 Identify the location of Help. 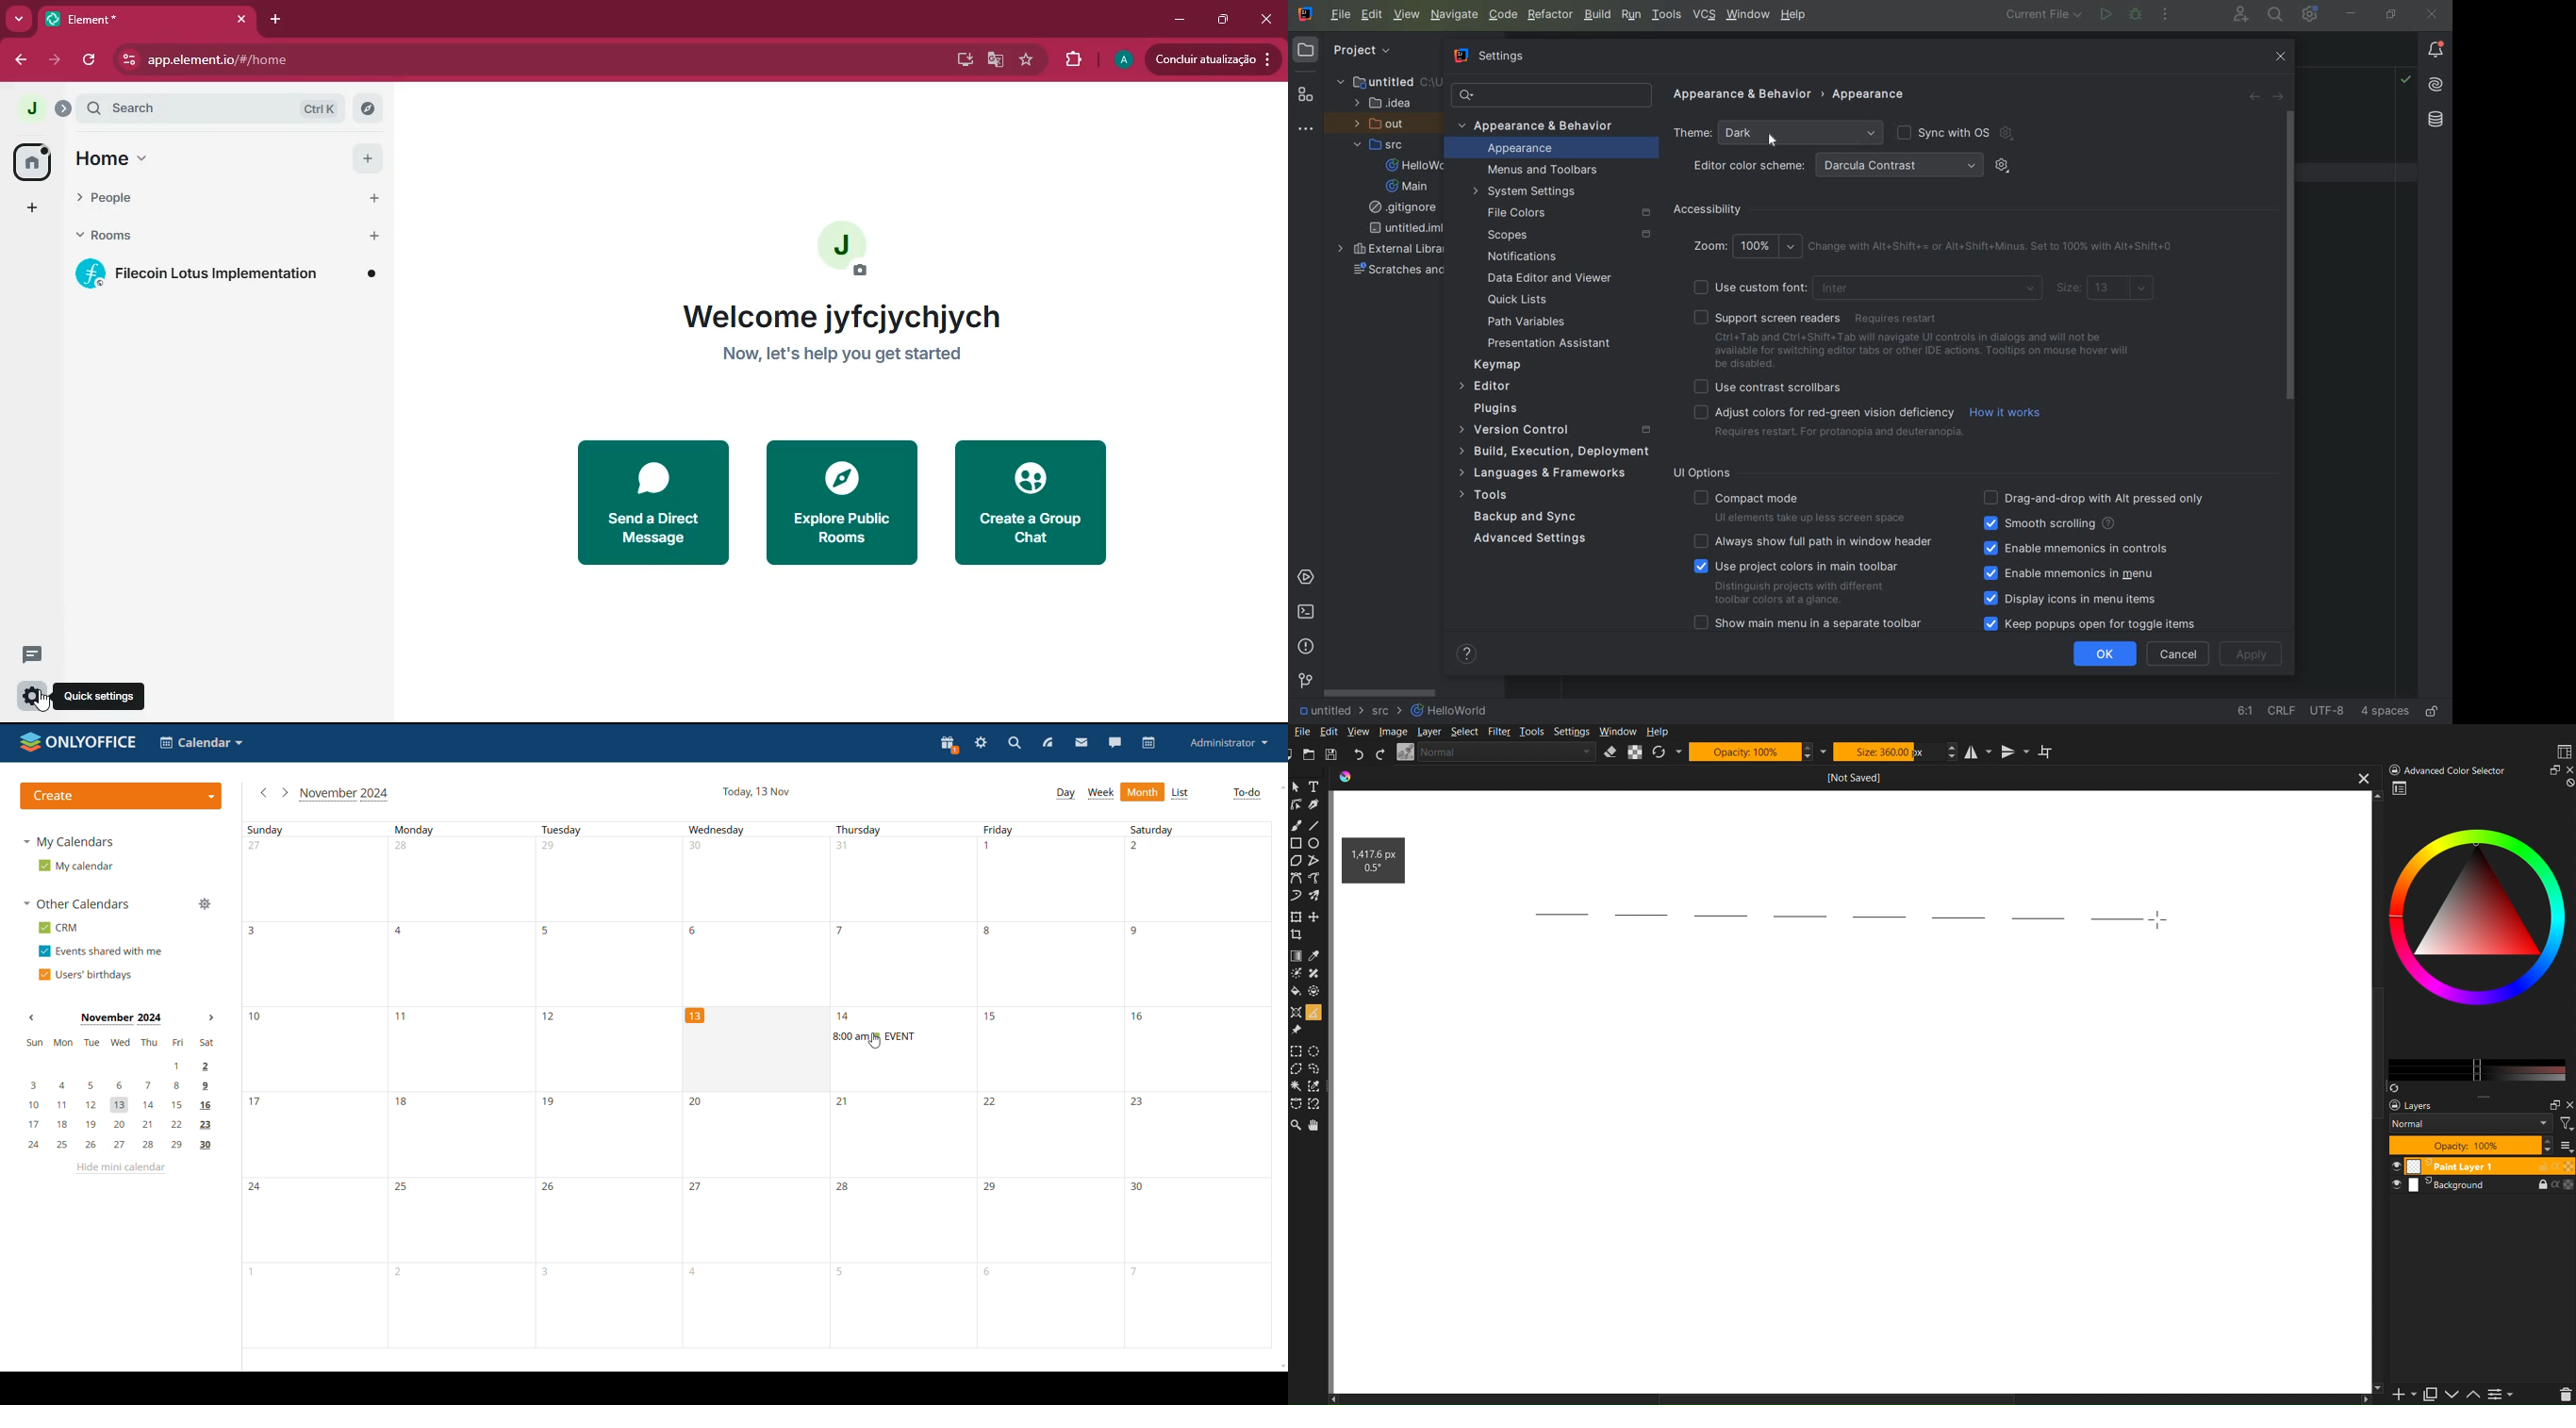
(1658, 732).